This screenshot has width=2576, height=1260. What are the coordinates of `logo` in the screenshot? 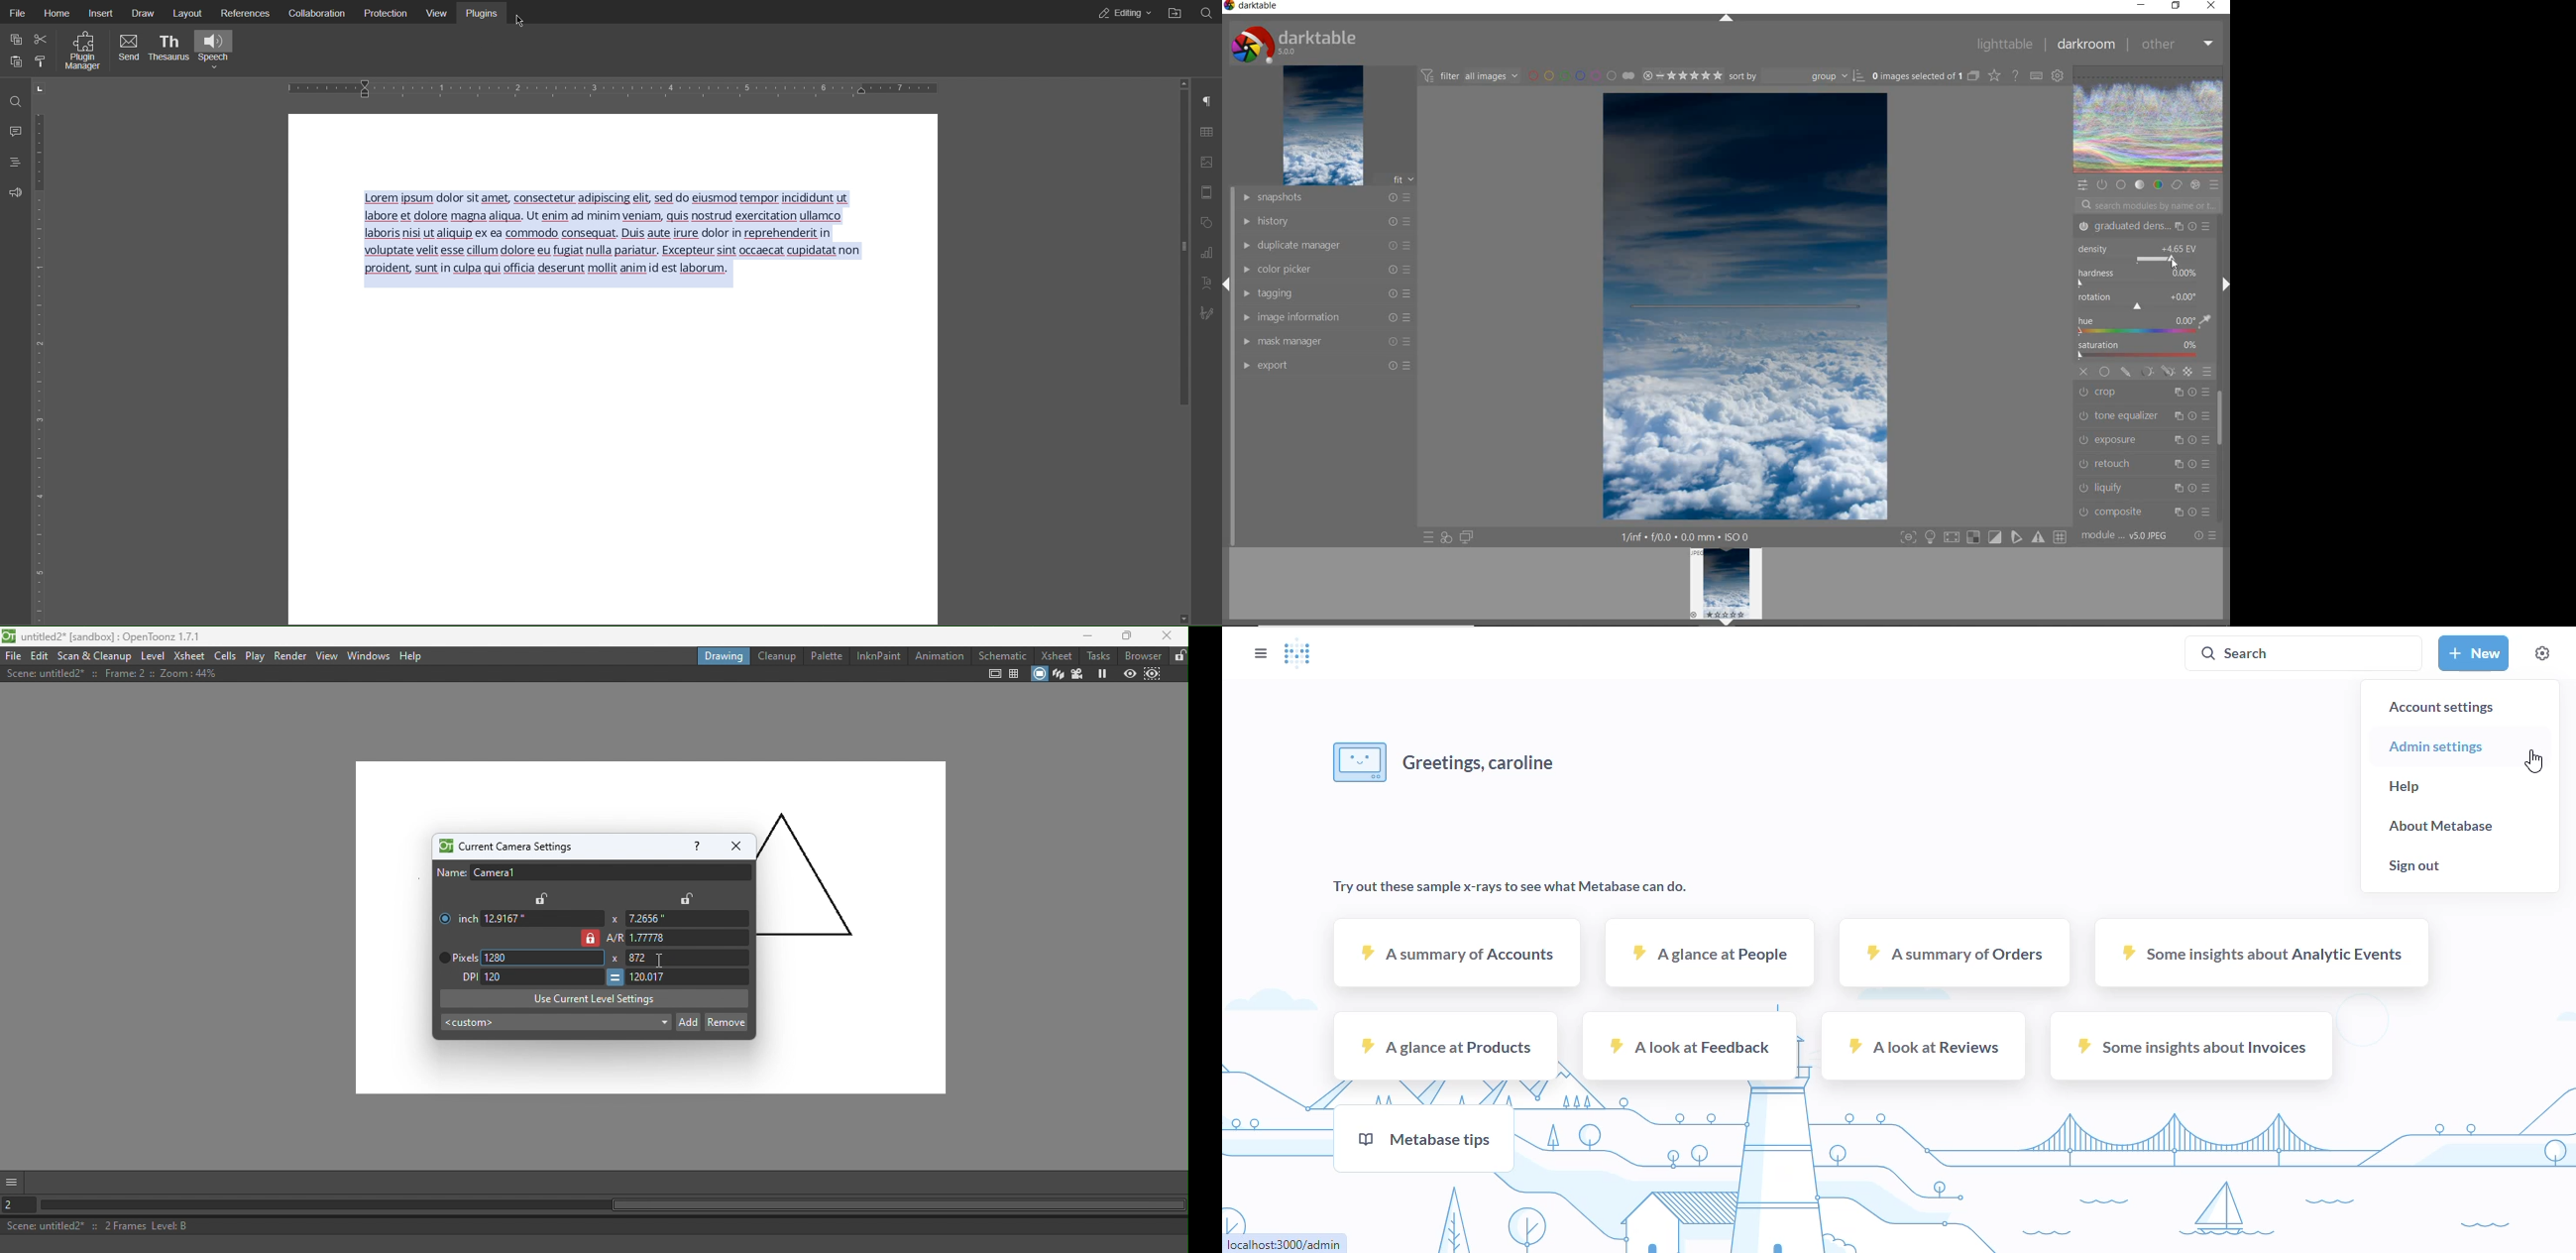 It's located at (1297, 651).